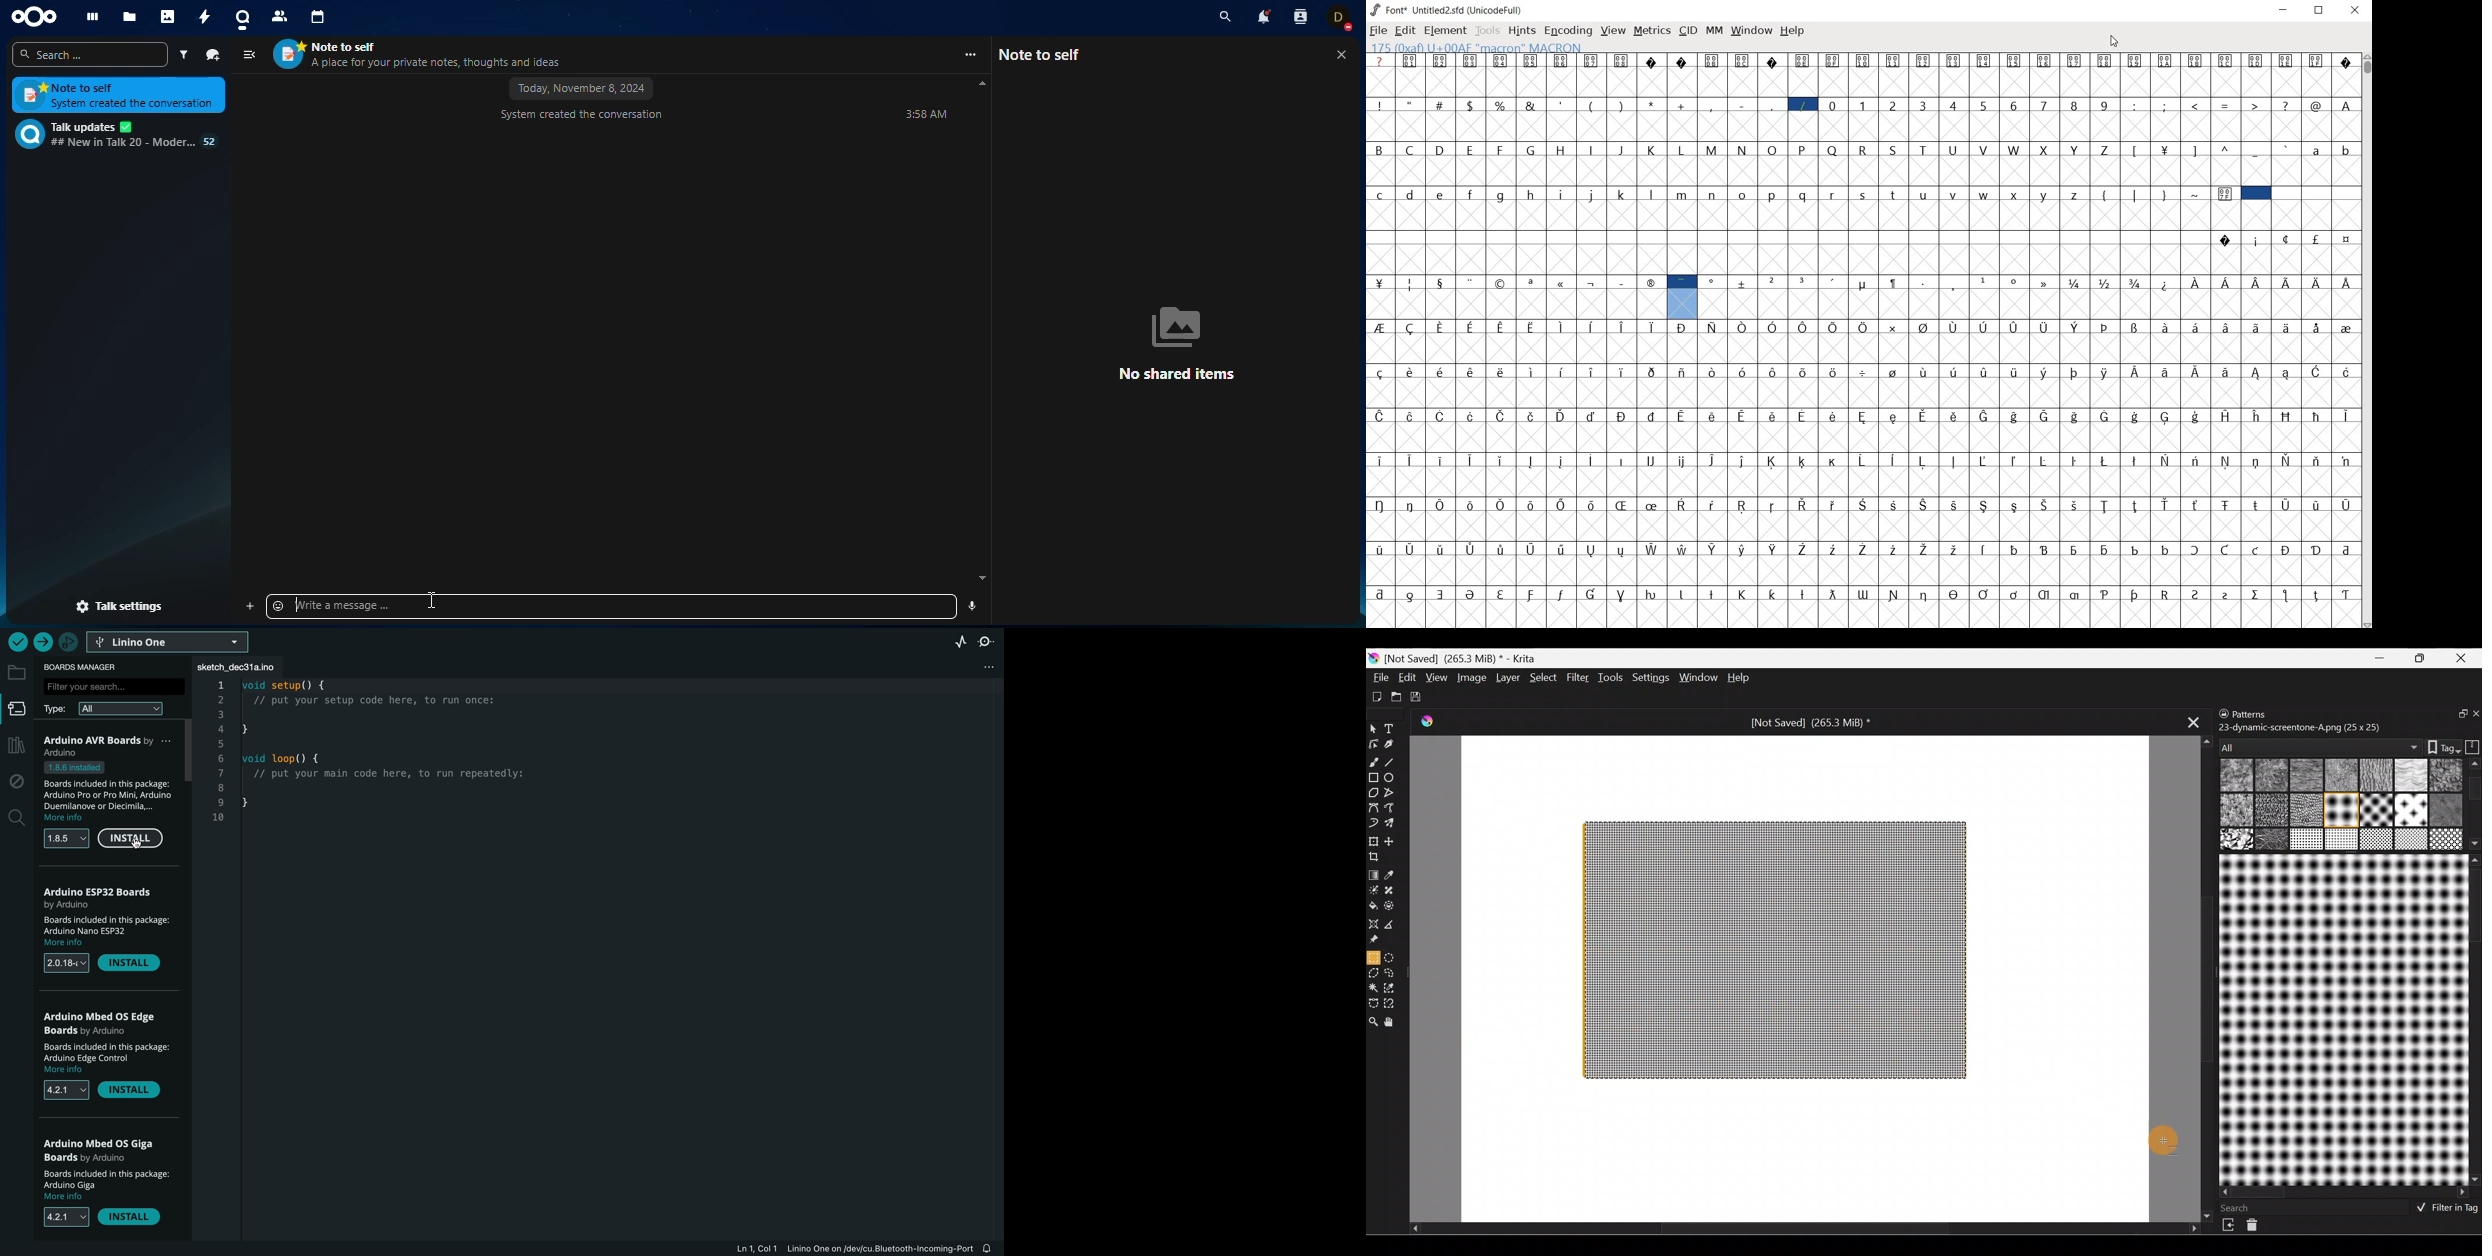 The width and height of the screenshot is (2492, 1260). Describe the element at coordinates (182, 55) in the screenshot. I see `filter` at that location.